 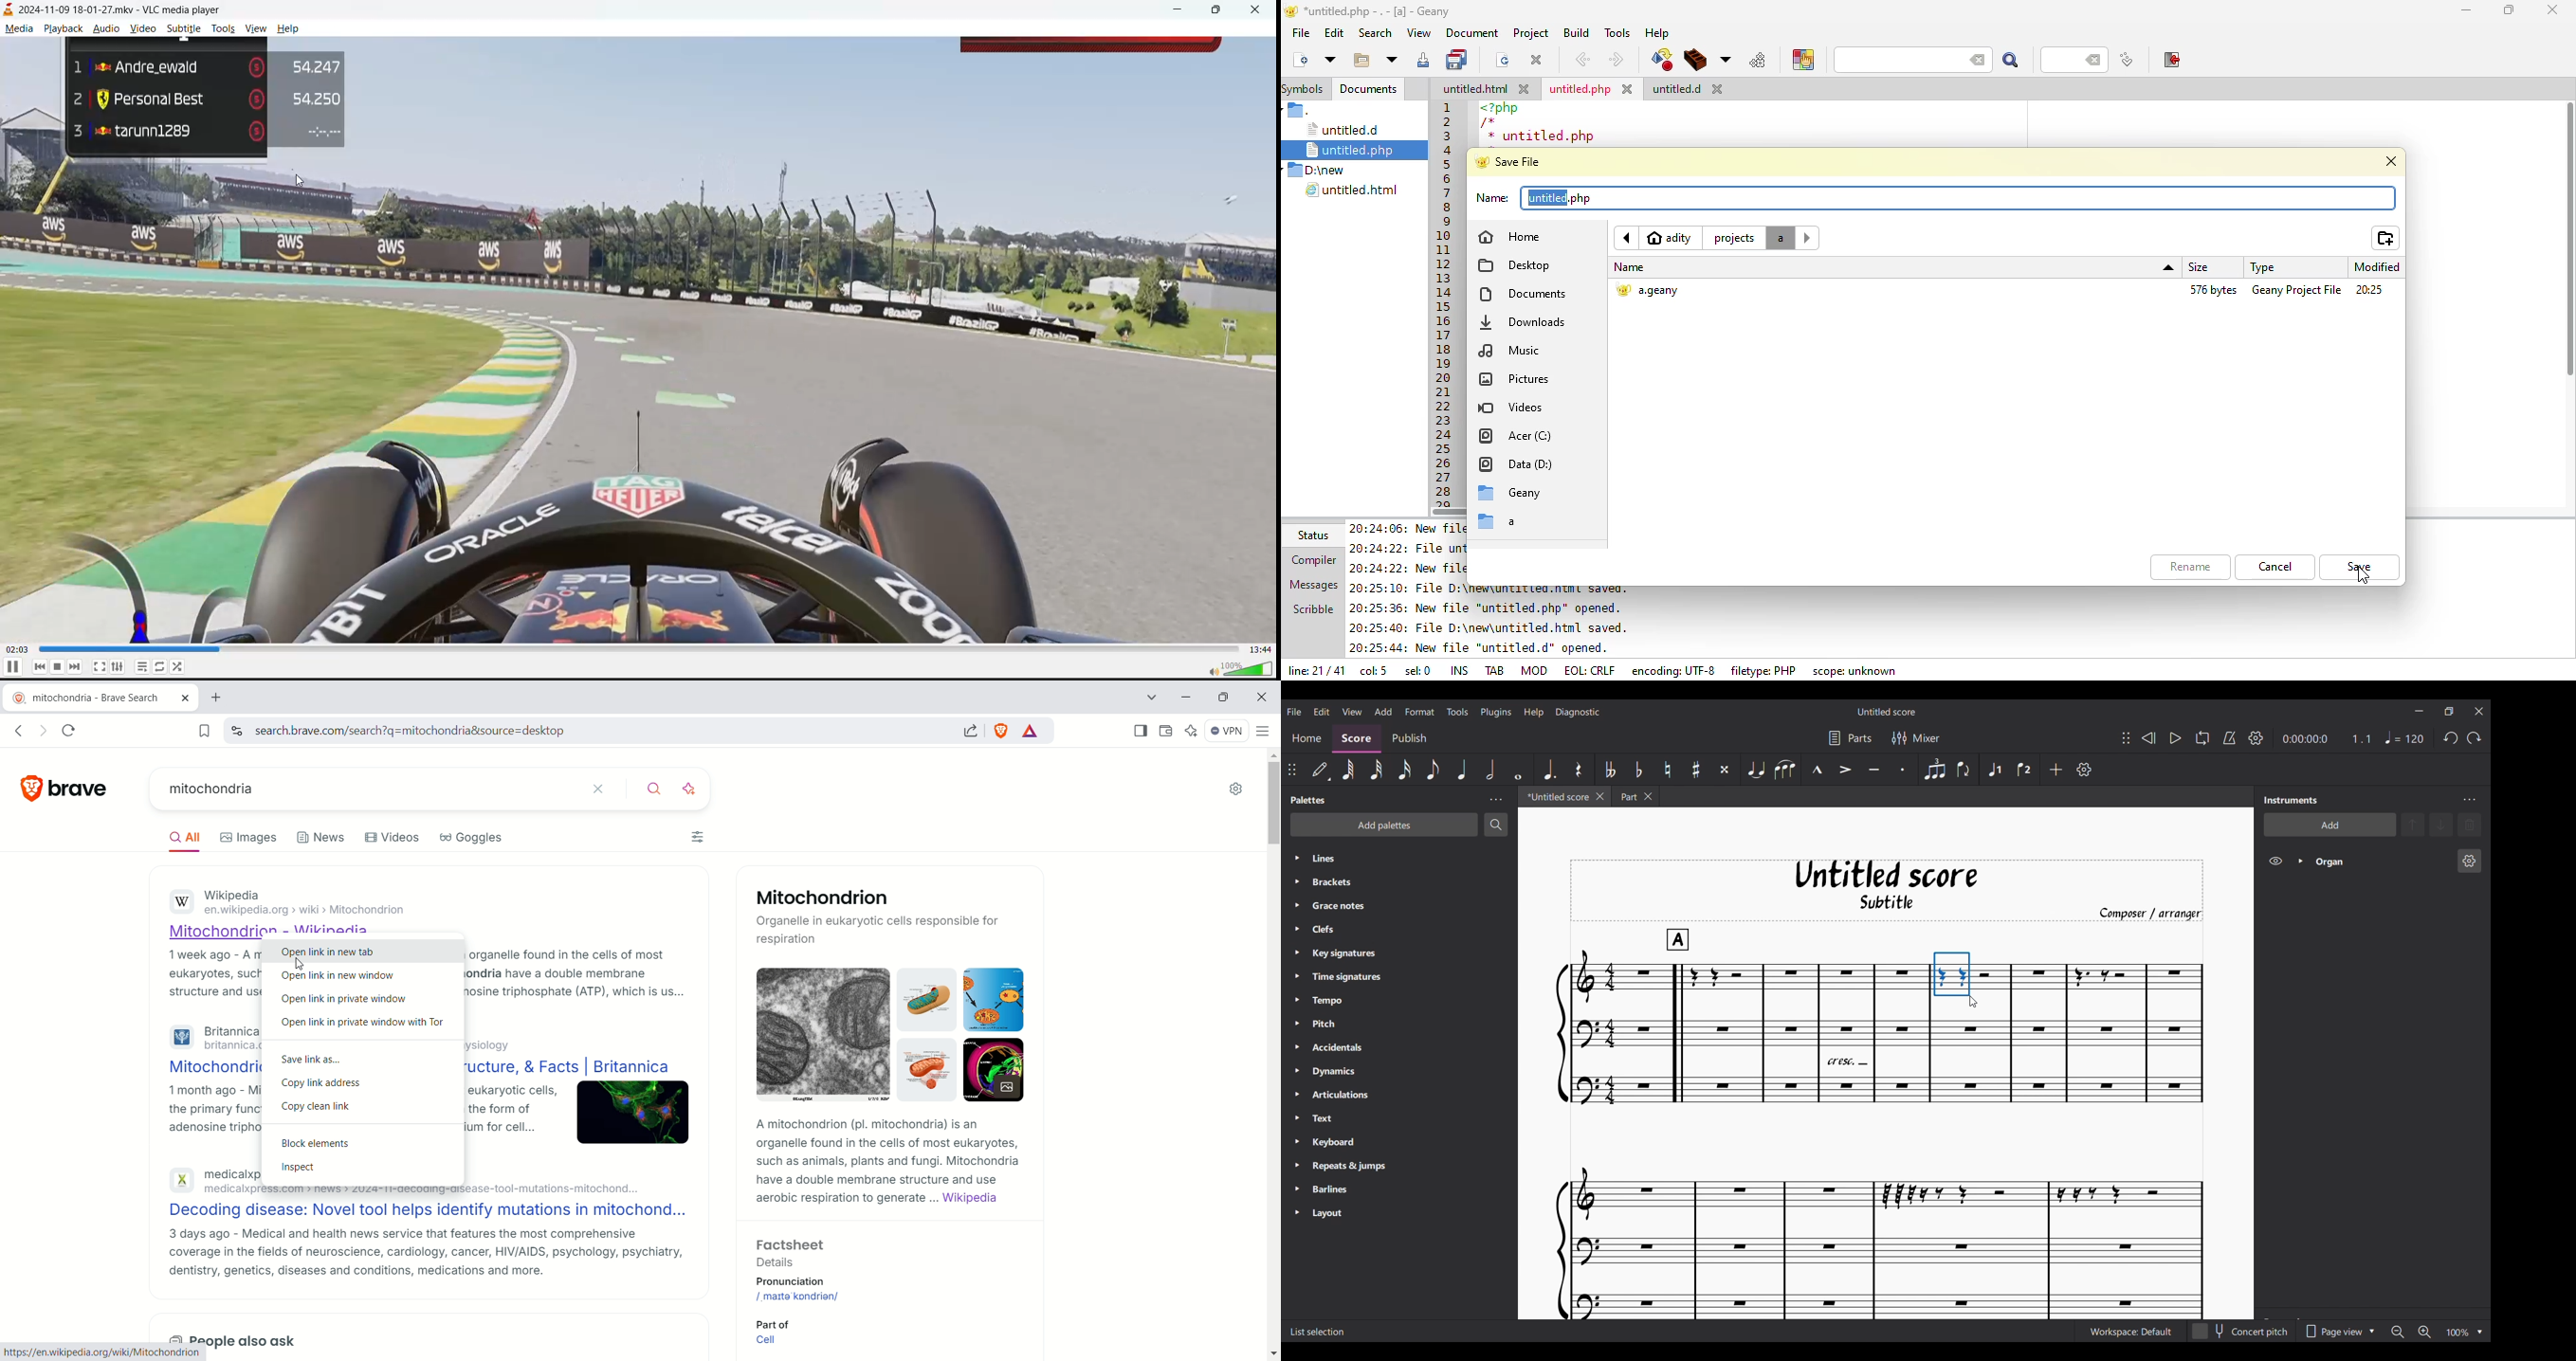 What do you see at coordinates (200, 955) in the screenshot?
I see `1 week ago` at bounding box center [200, 955].